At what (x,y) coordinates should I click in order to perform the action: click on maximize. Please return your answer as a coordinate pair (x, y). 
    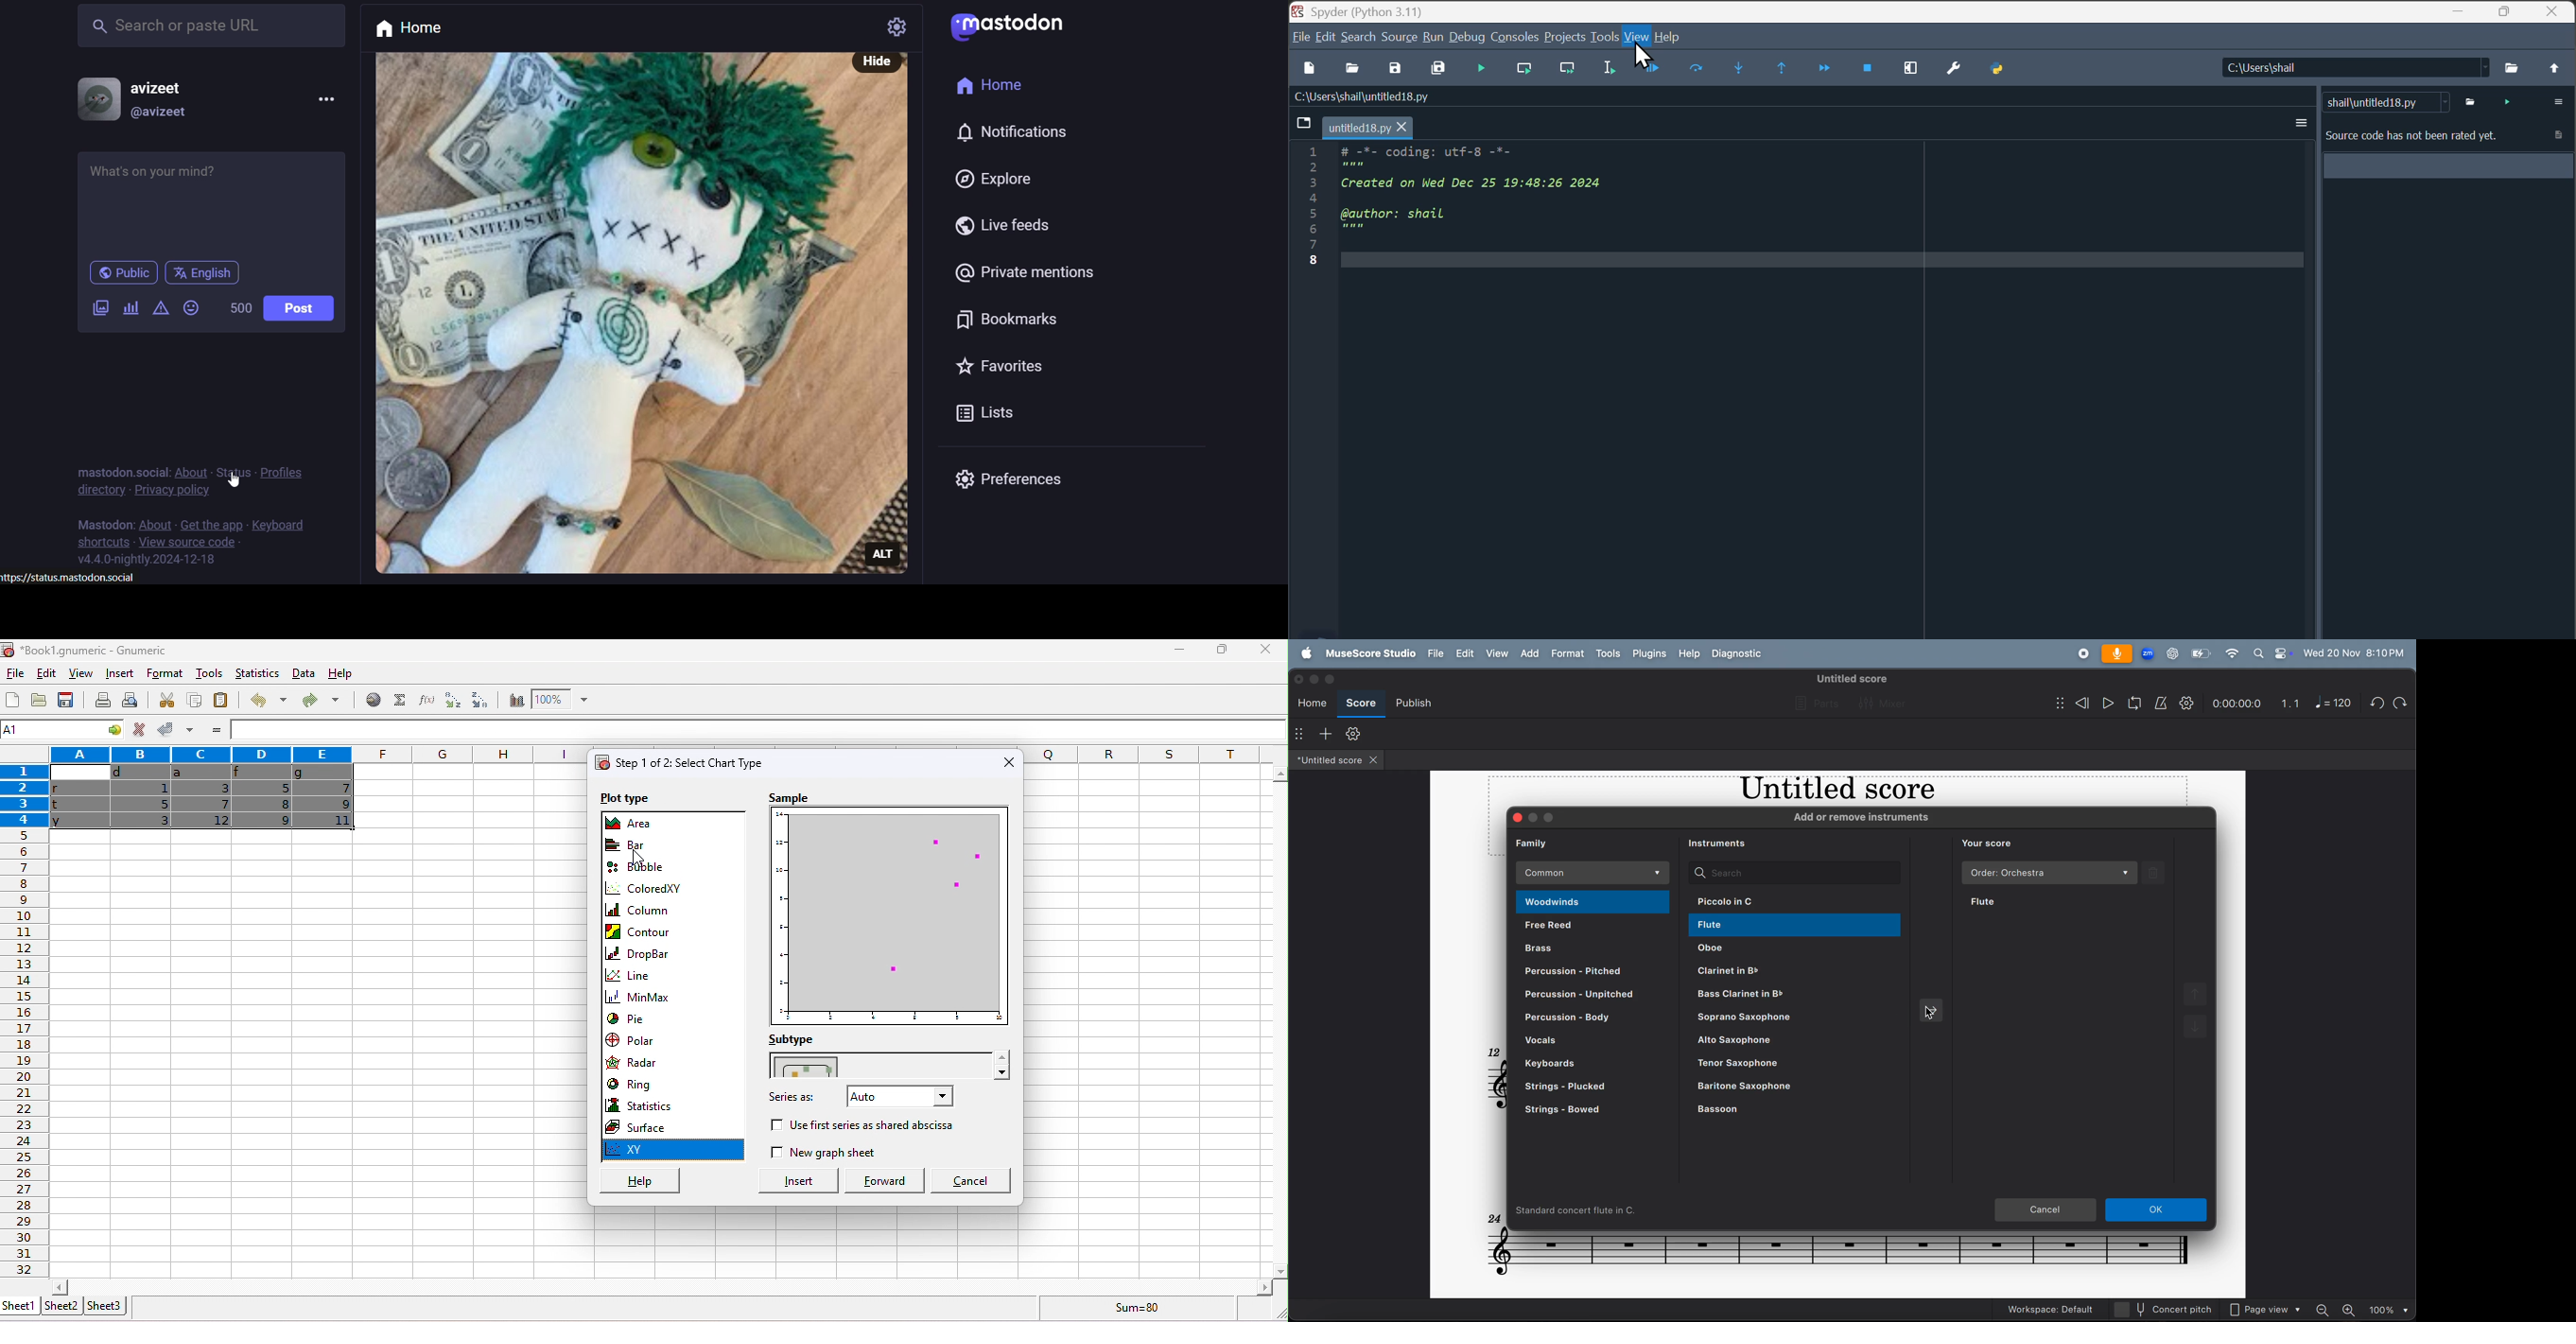
    Looking at the image, I should click on (1333, 679).